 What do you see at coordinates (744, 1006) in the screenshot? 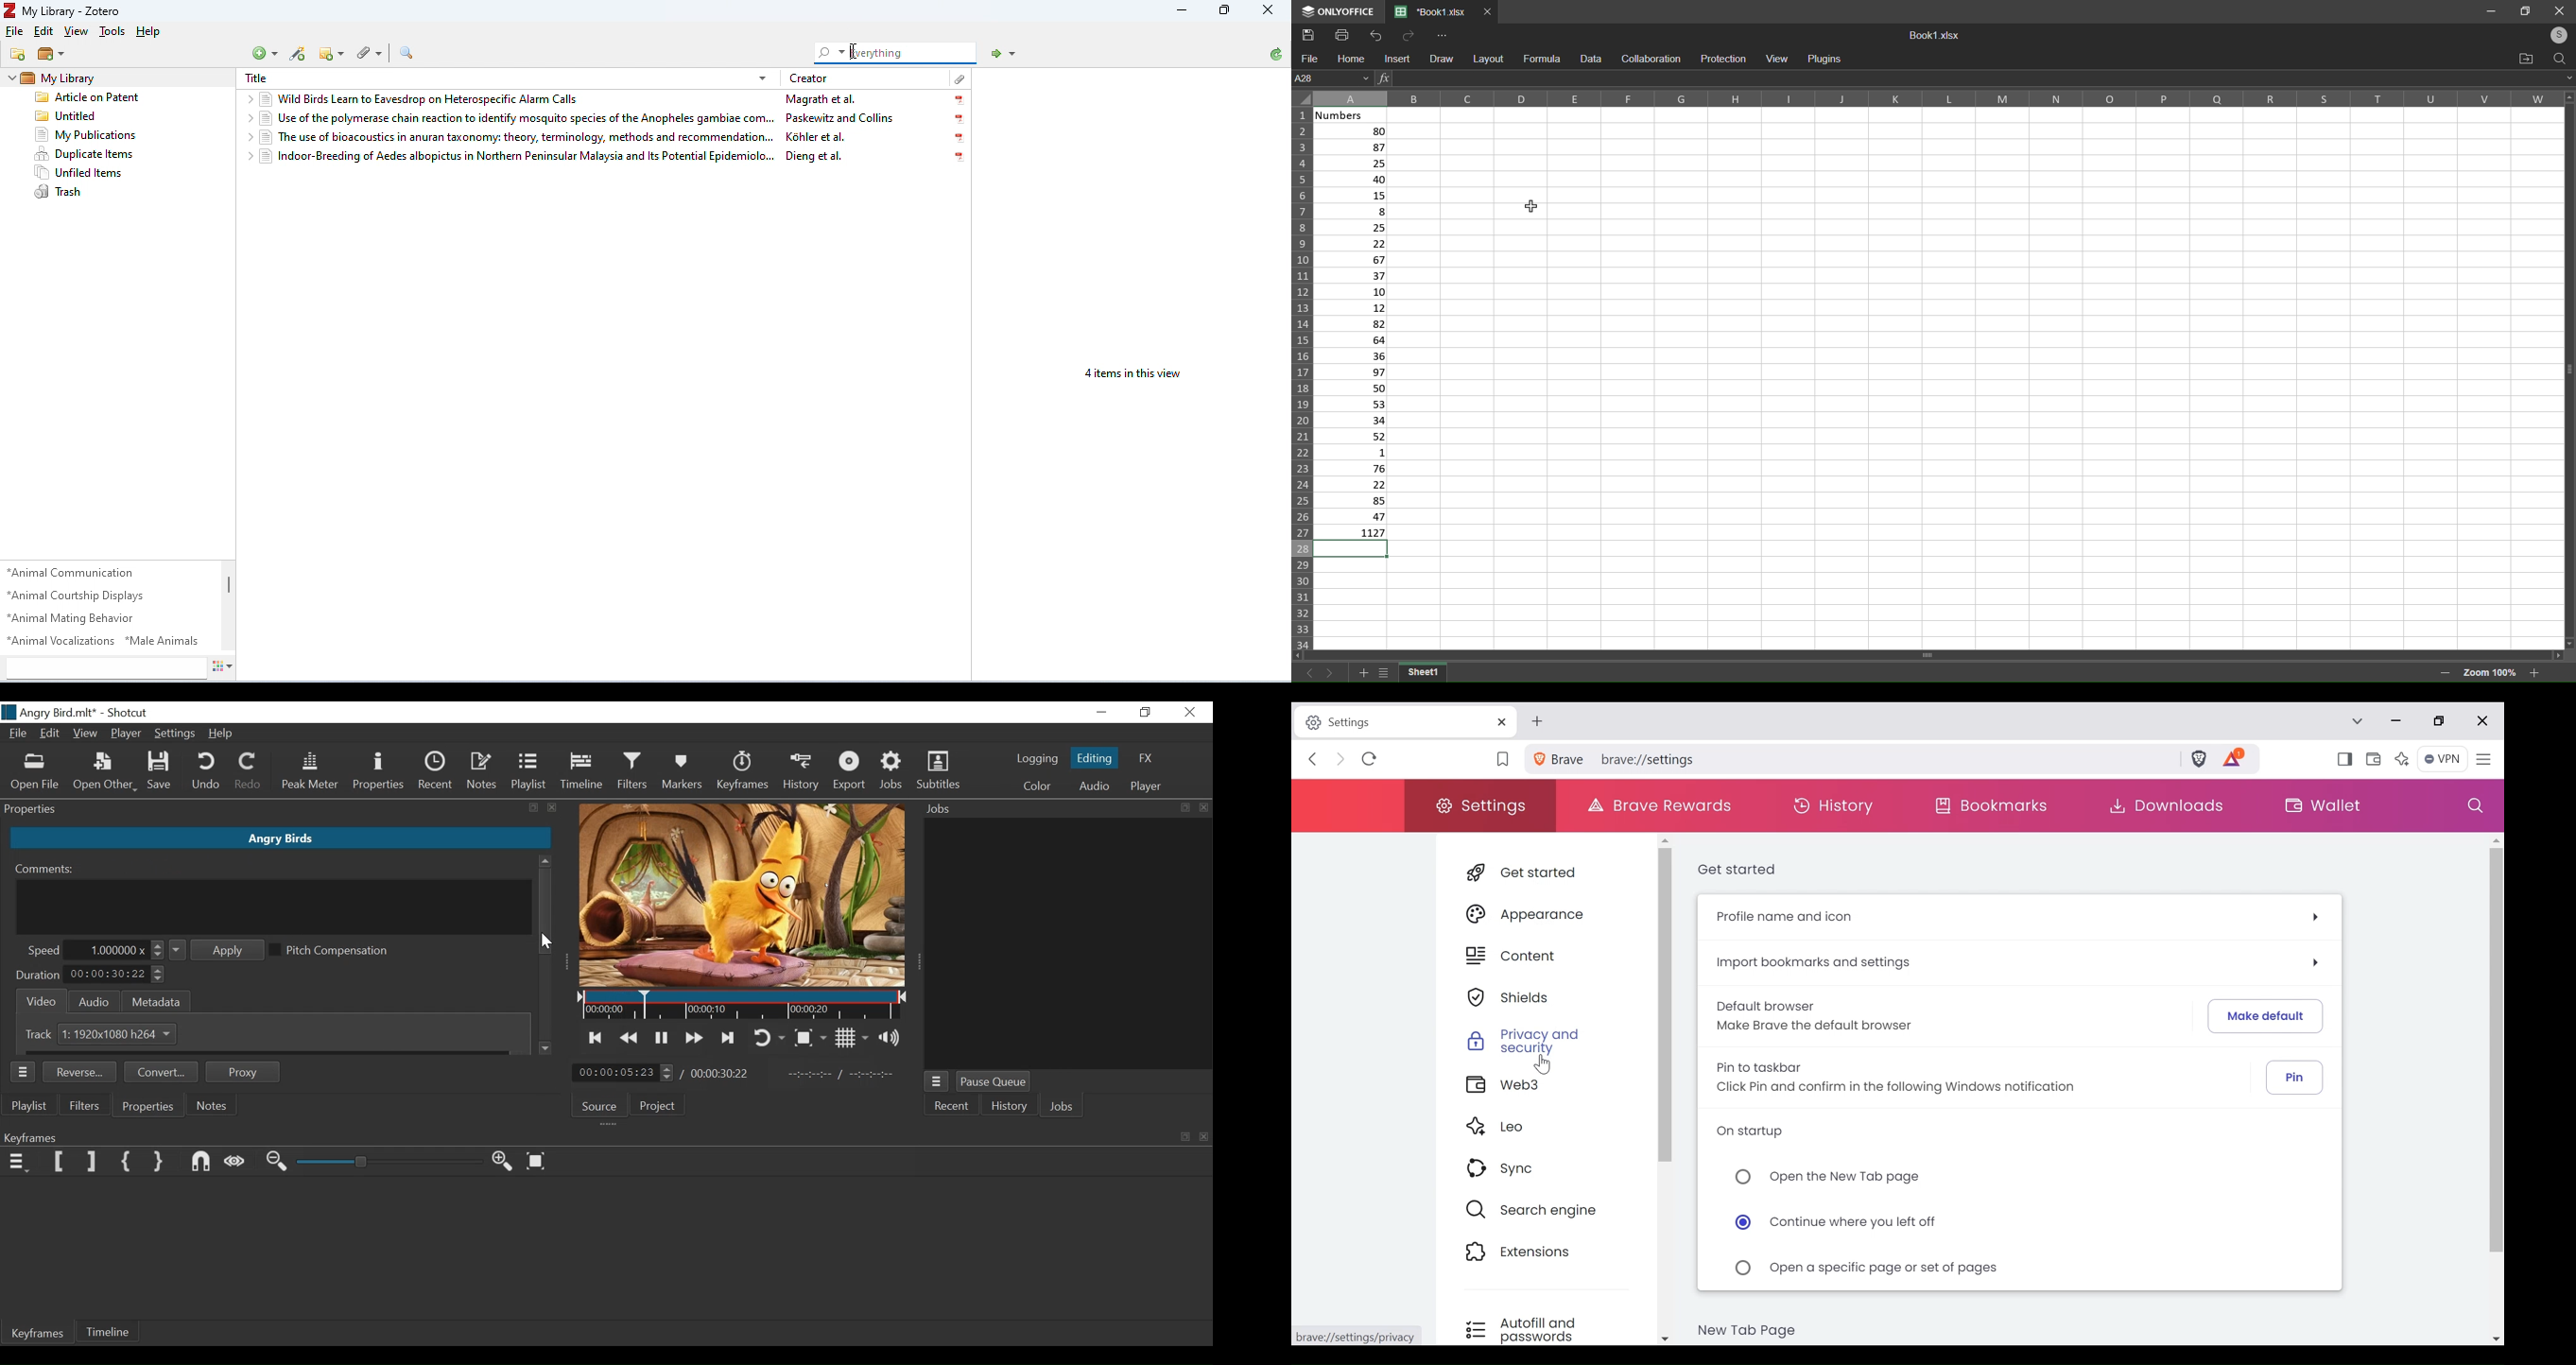
I see `Timeline` at bounding box center [744, 1006].